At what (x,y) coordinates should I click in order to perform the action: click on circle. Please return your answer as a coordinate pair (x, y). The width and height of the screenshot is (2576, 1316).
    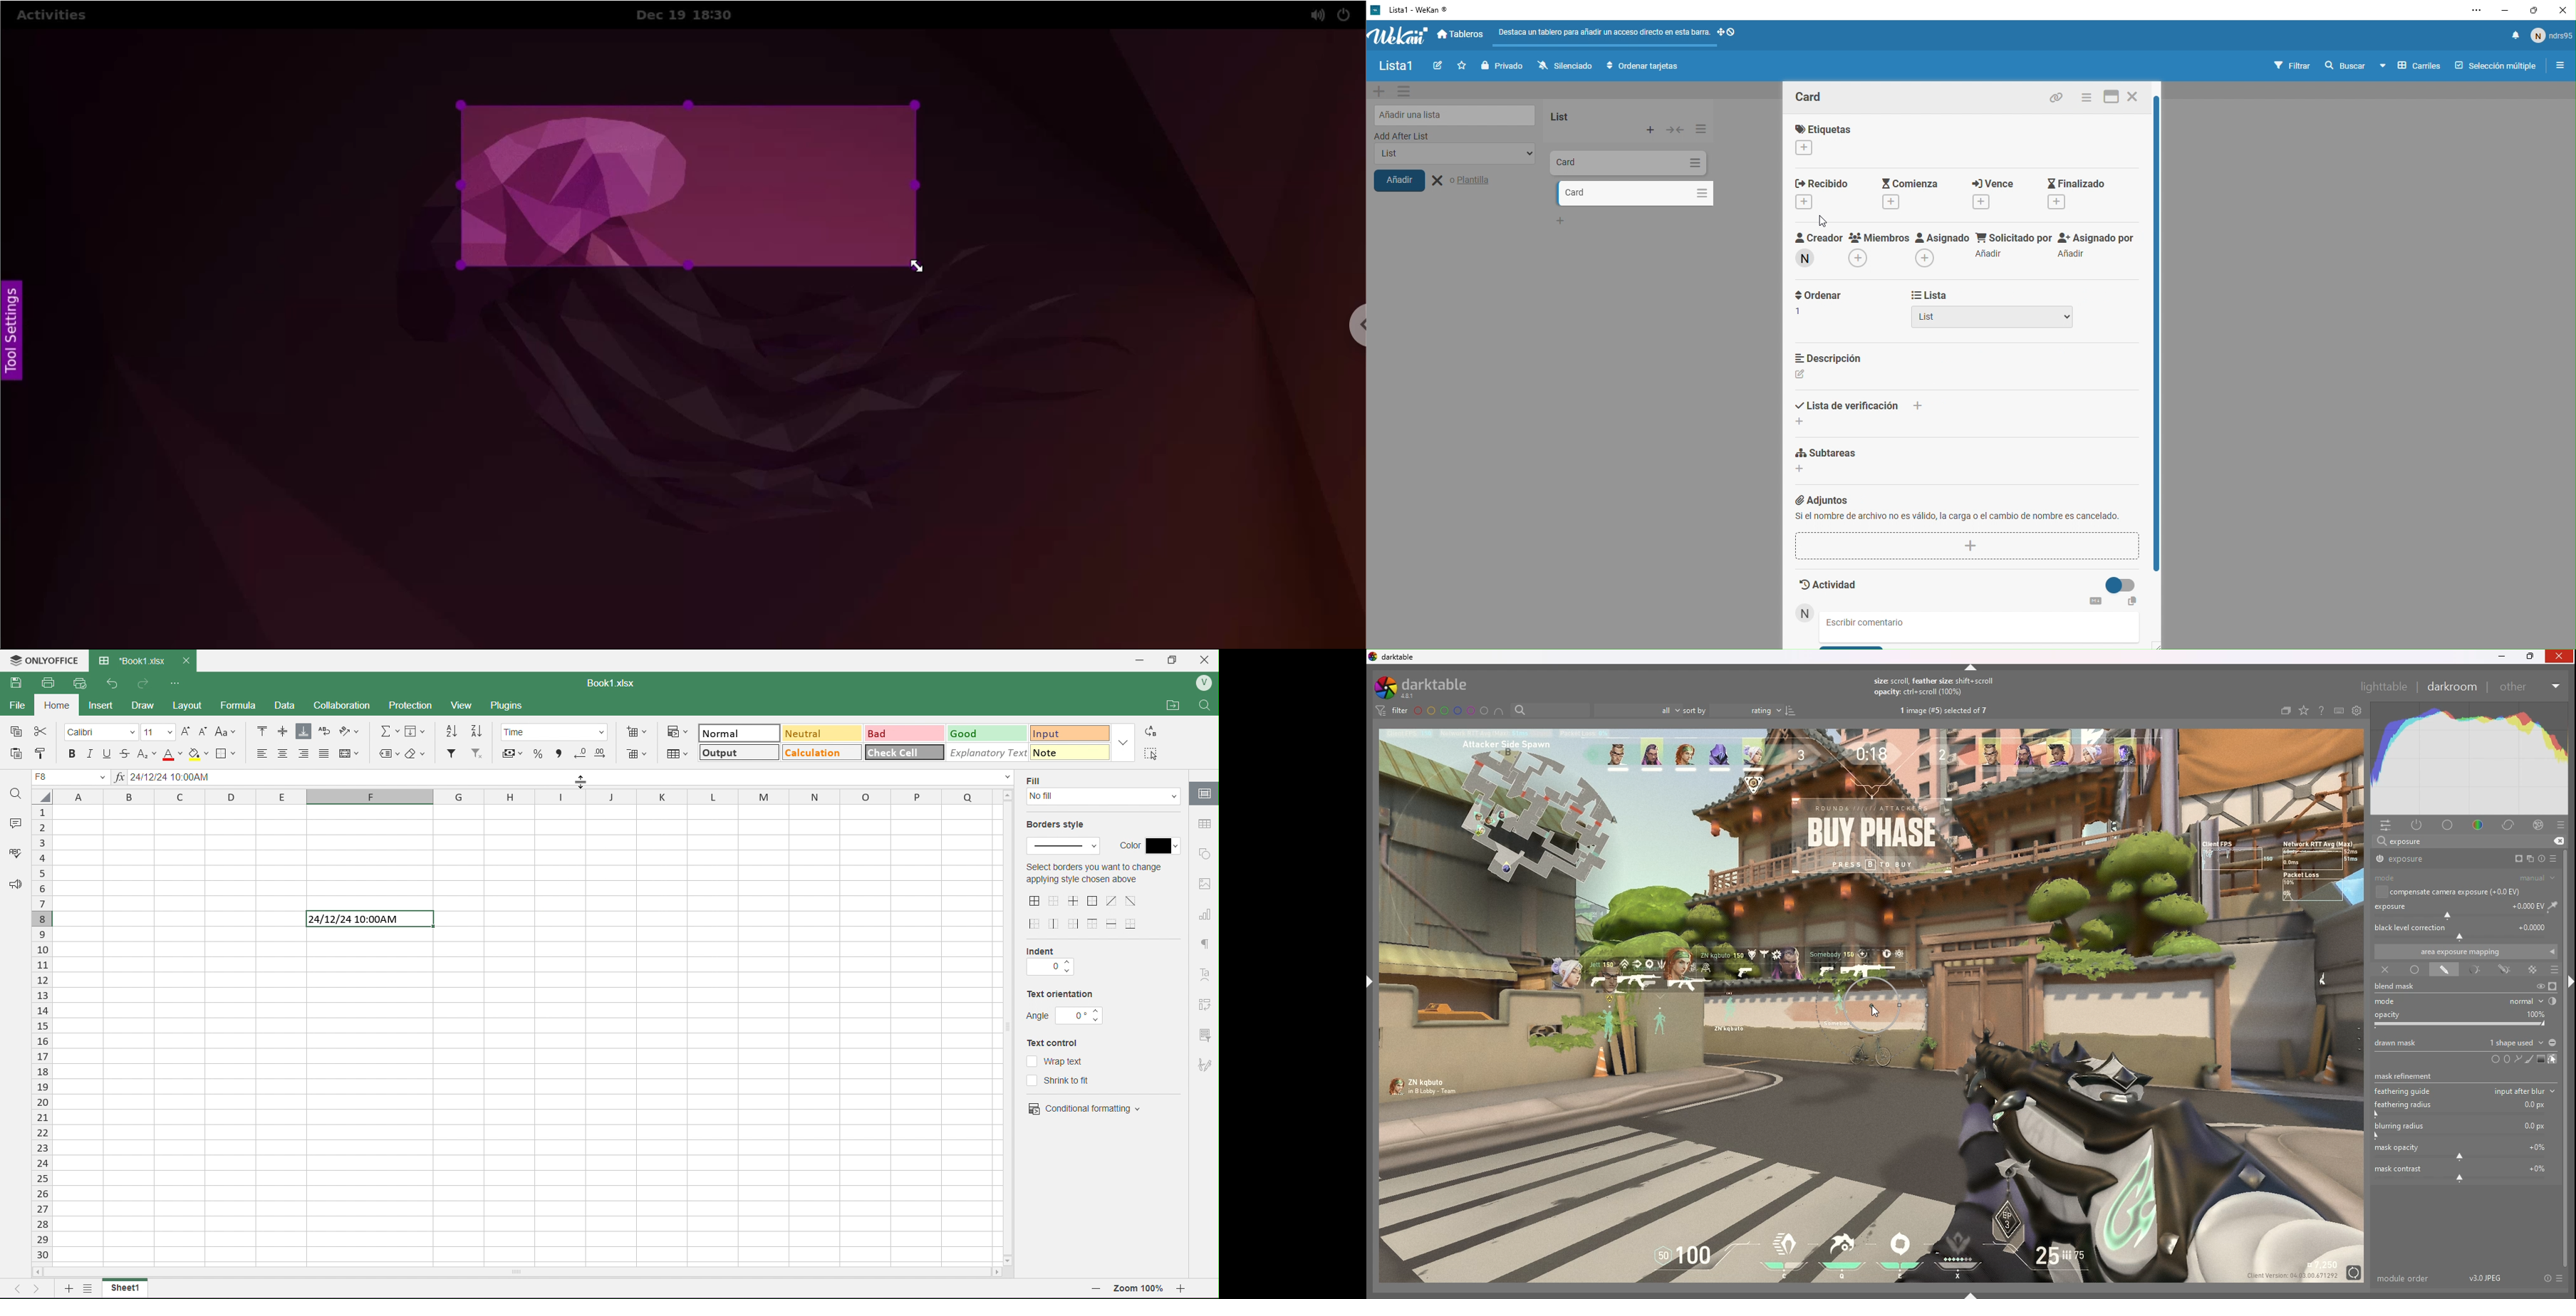
    Looking at the image, I should click on (2494, 1059).